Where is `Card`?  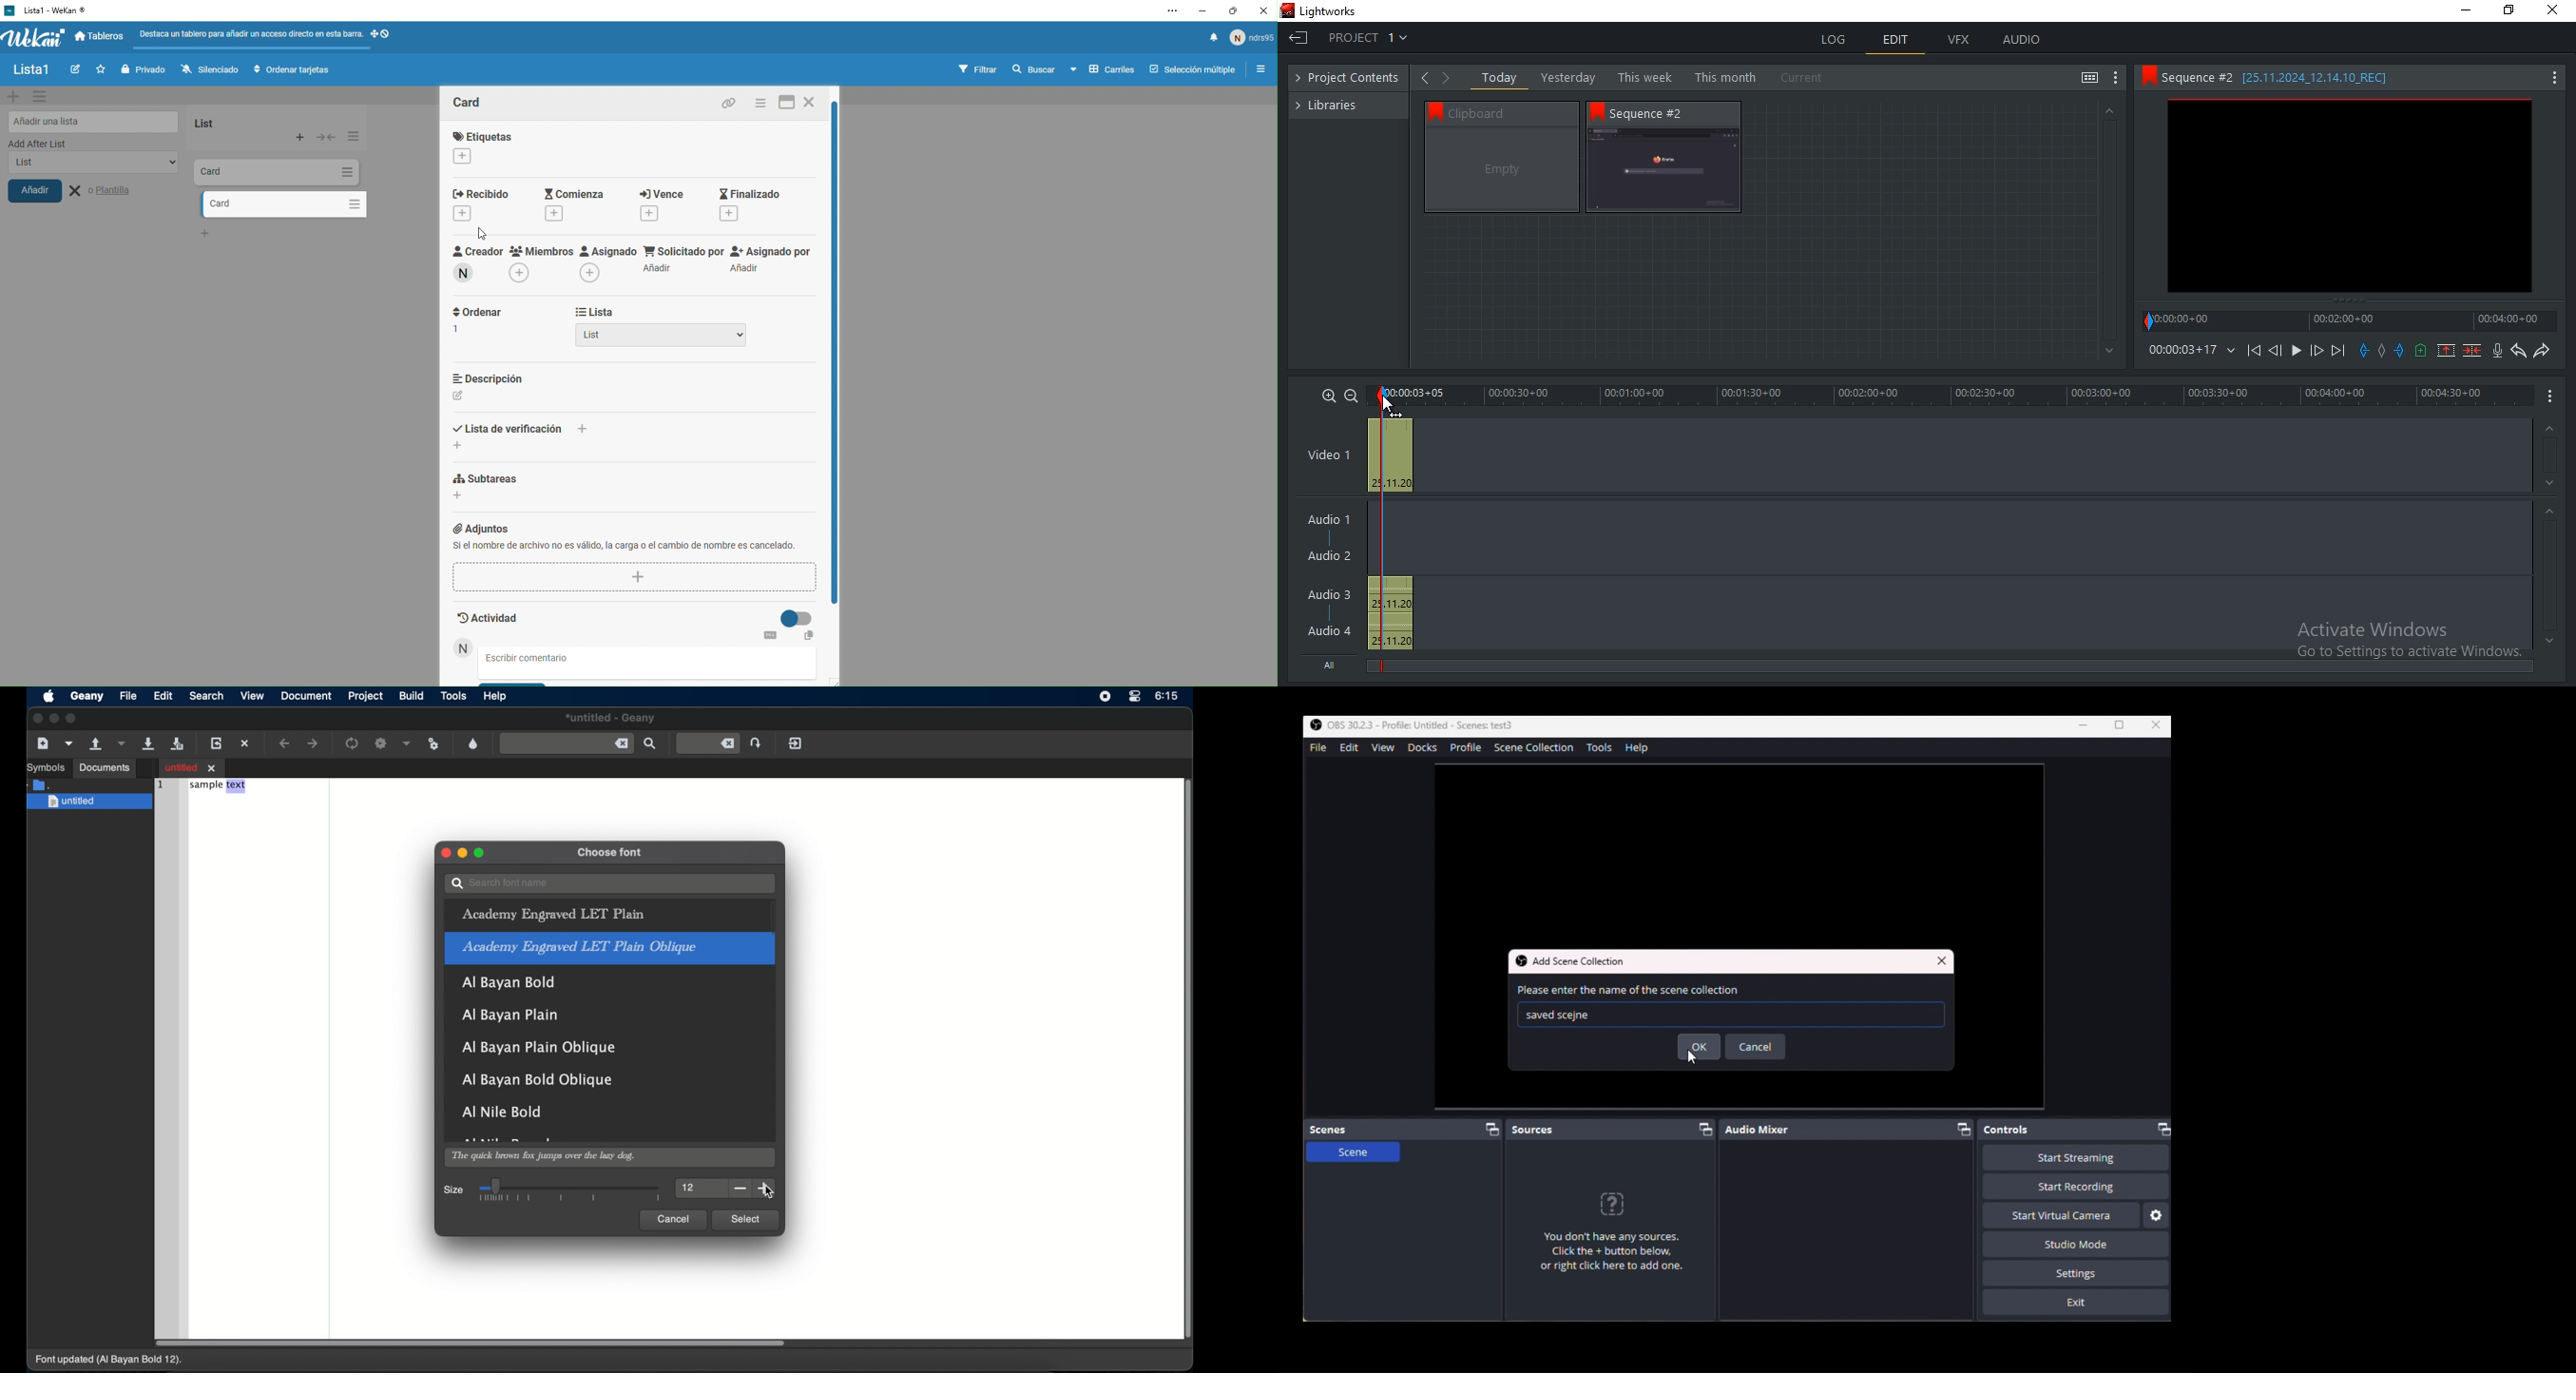 Card is located at coordinates (245, 171).